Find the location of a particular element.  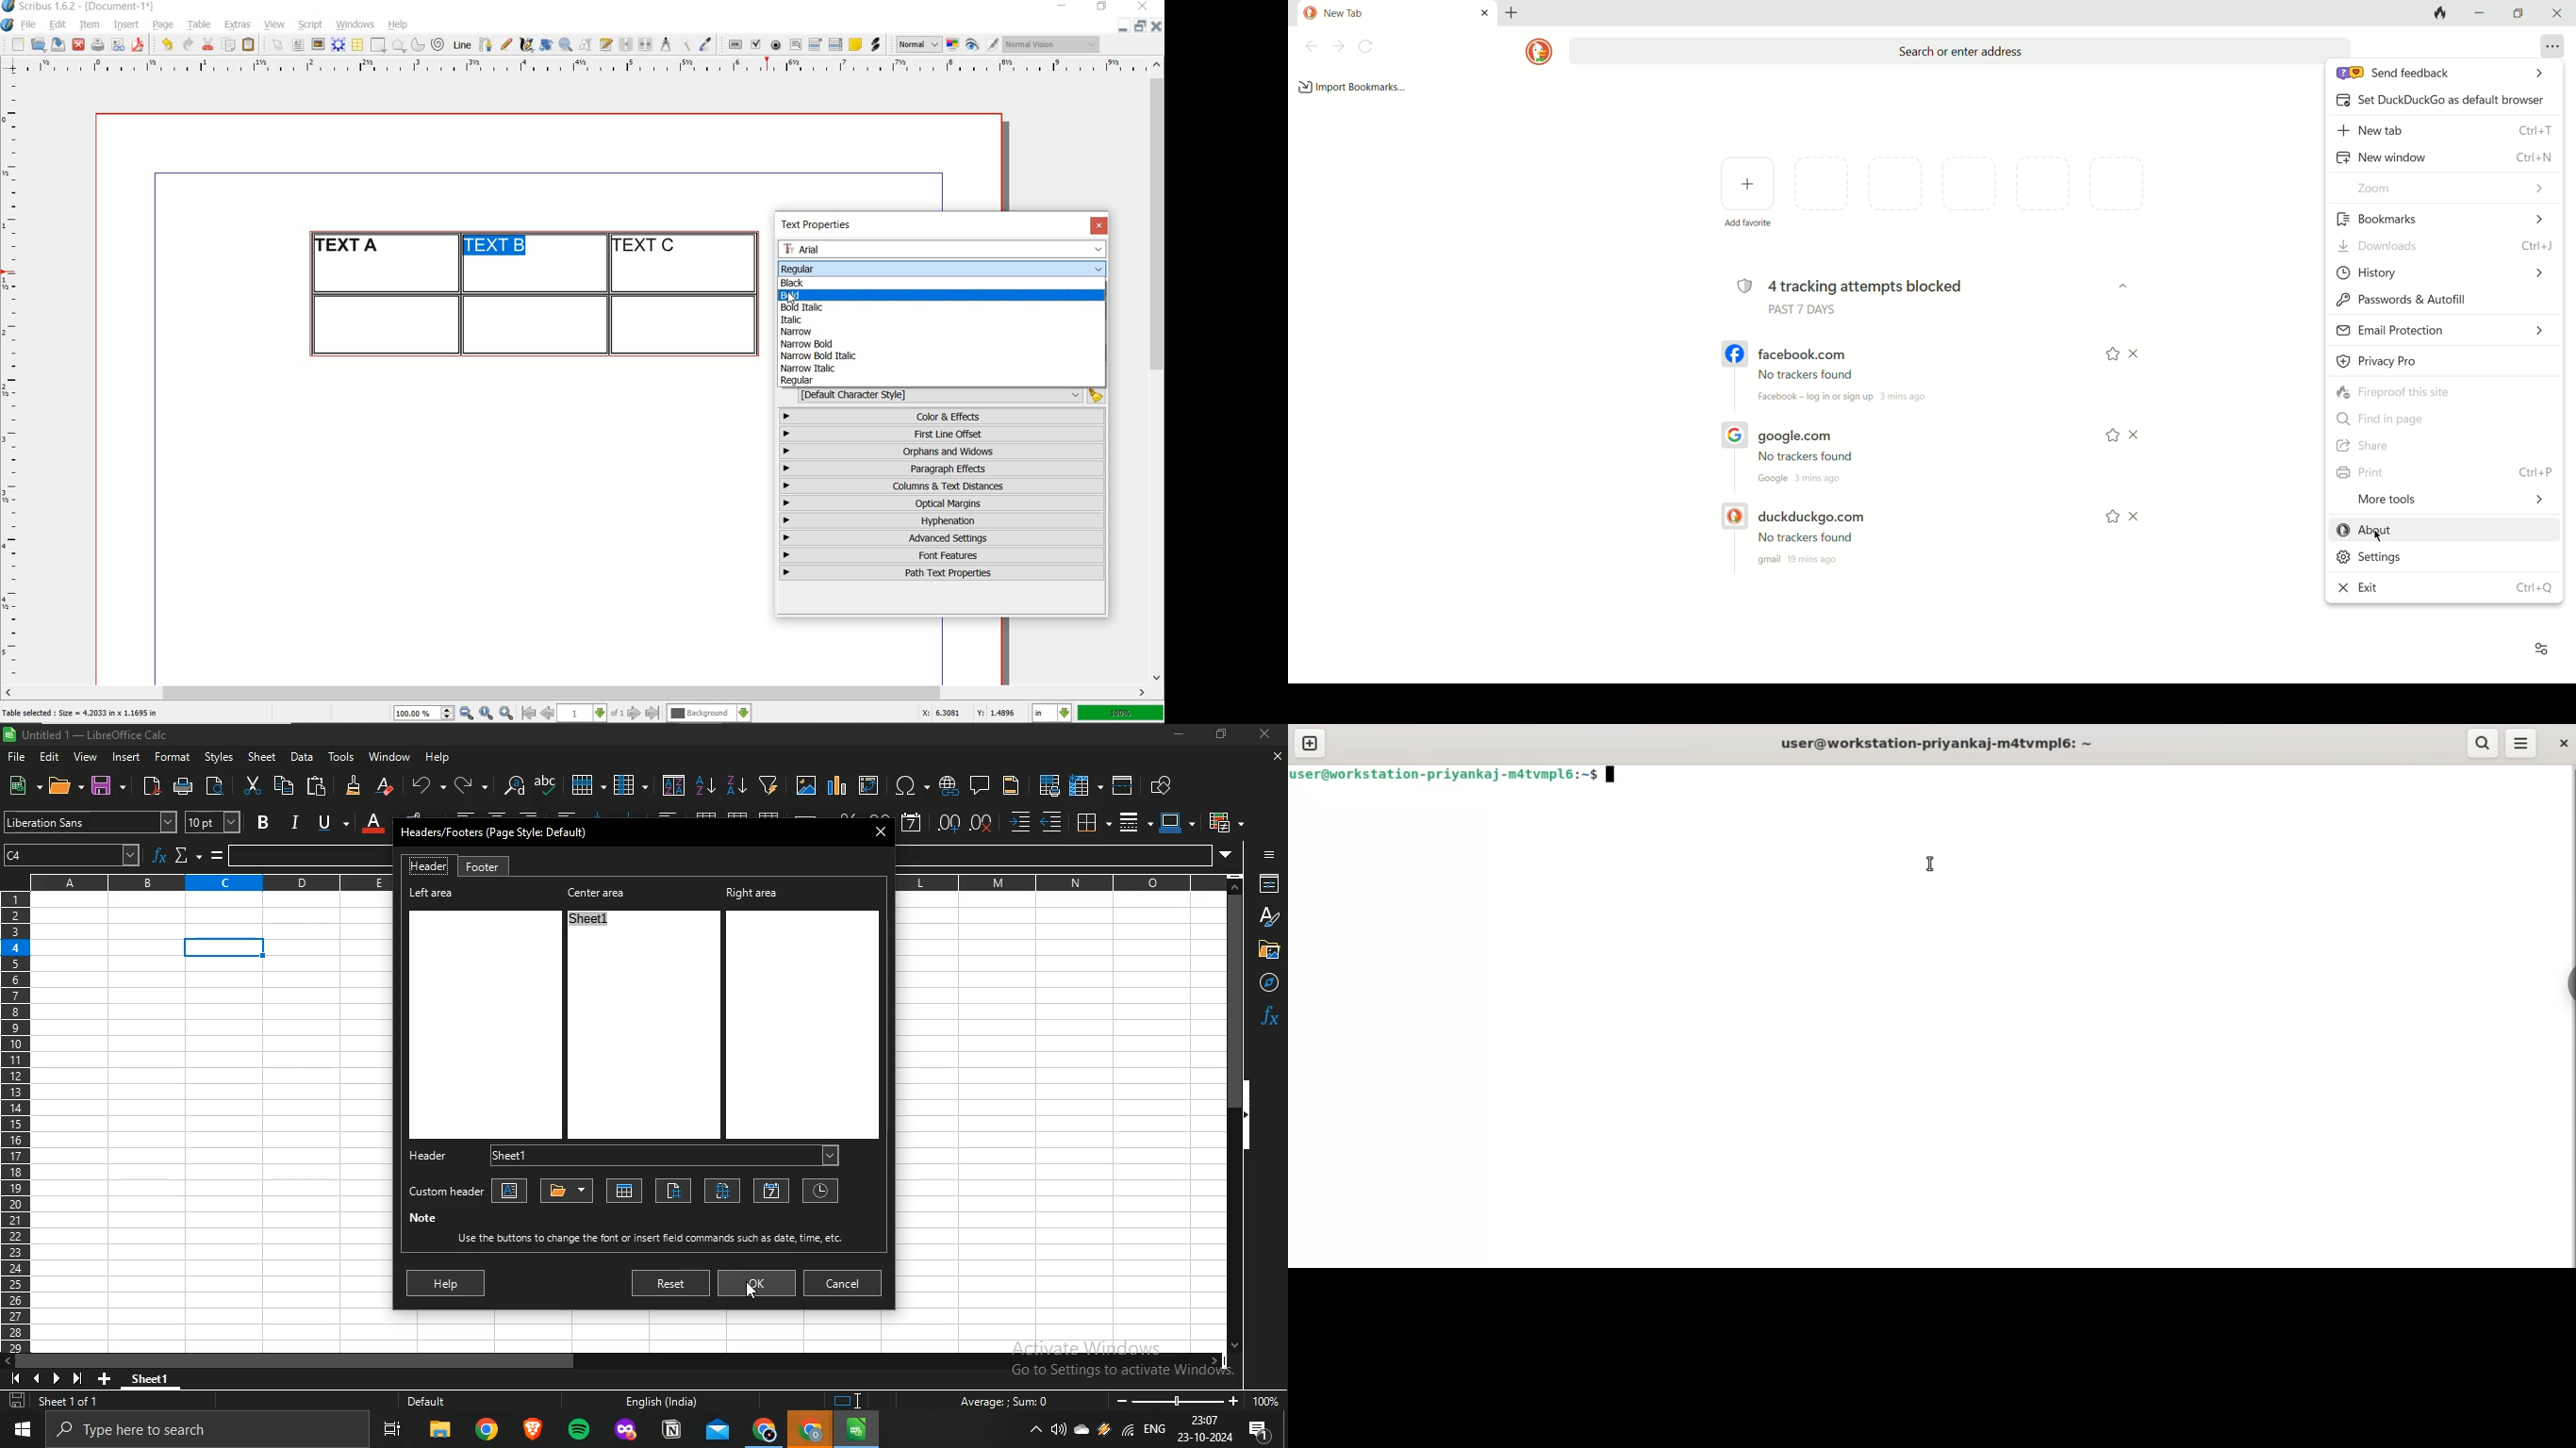

ok is located at coordinates (761, 1282).